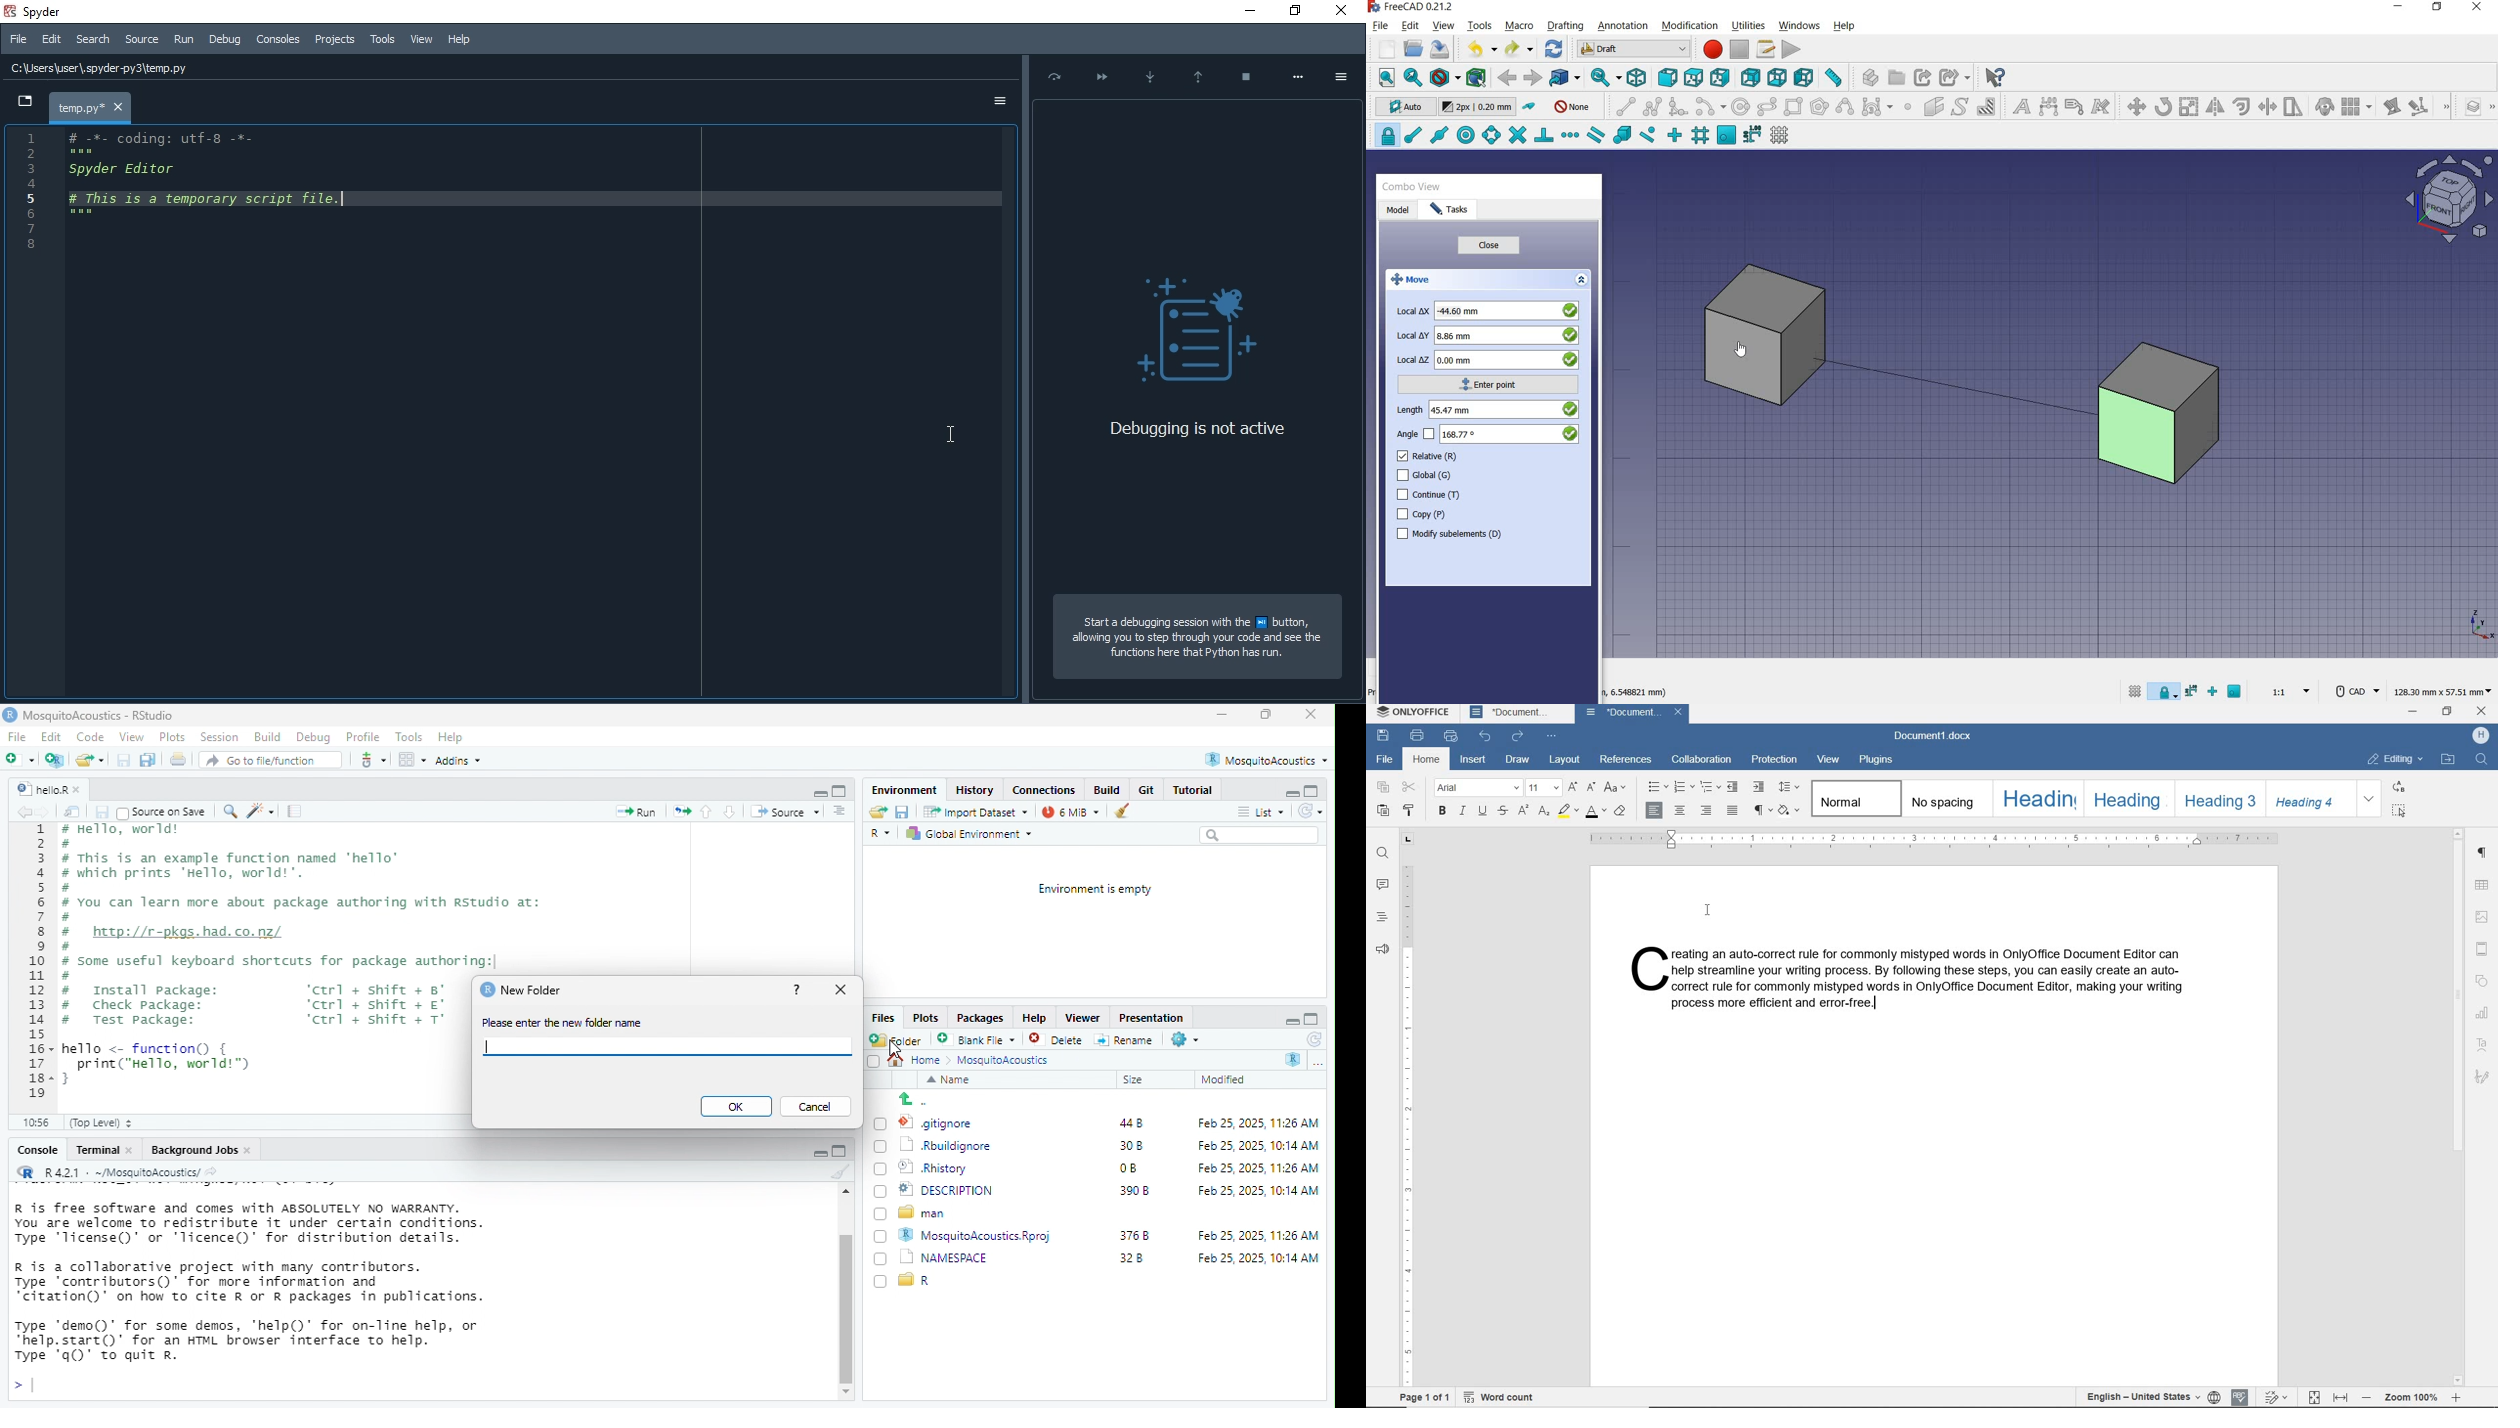  What do you see at coordinates (1130, 812) in the screenshot?
I see `remove object` at bounding box center [1130, 812].